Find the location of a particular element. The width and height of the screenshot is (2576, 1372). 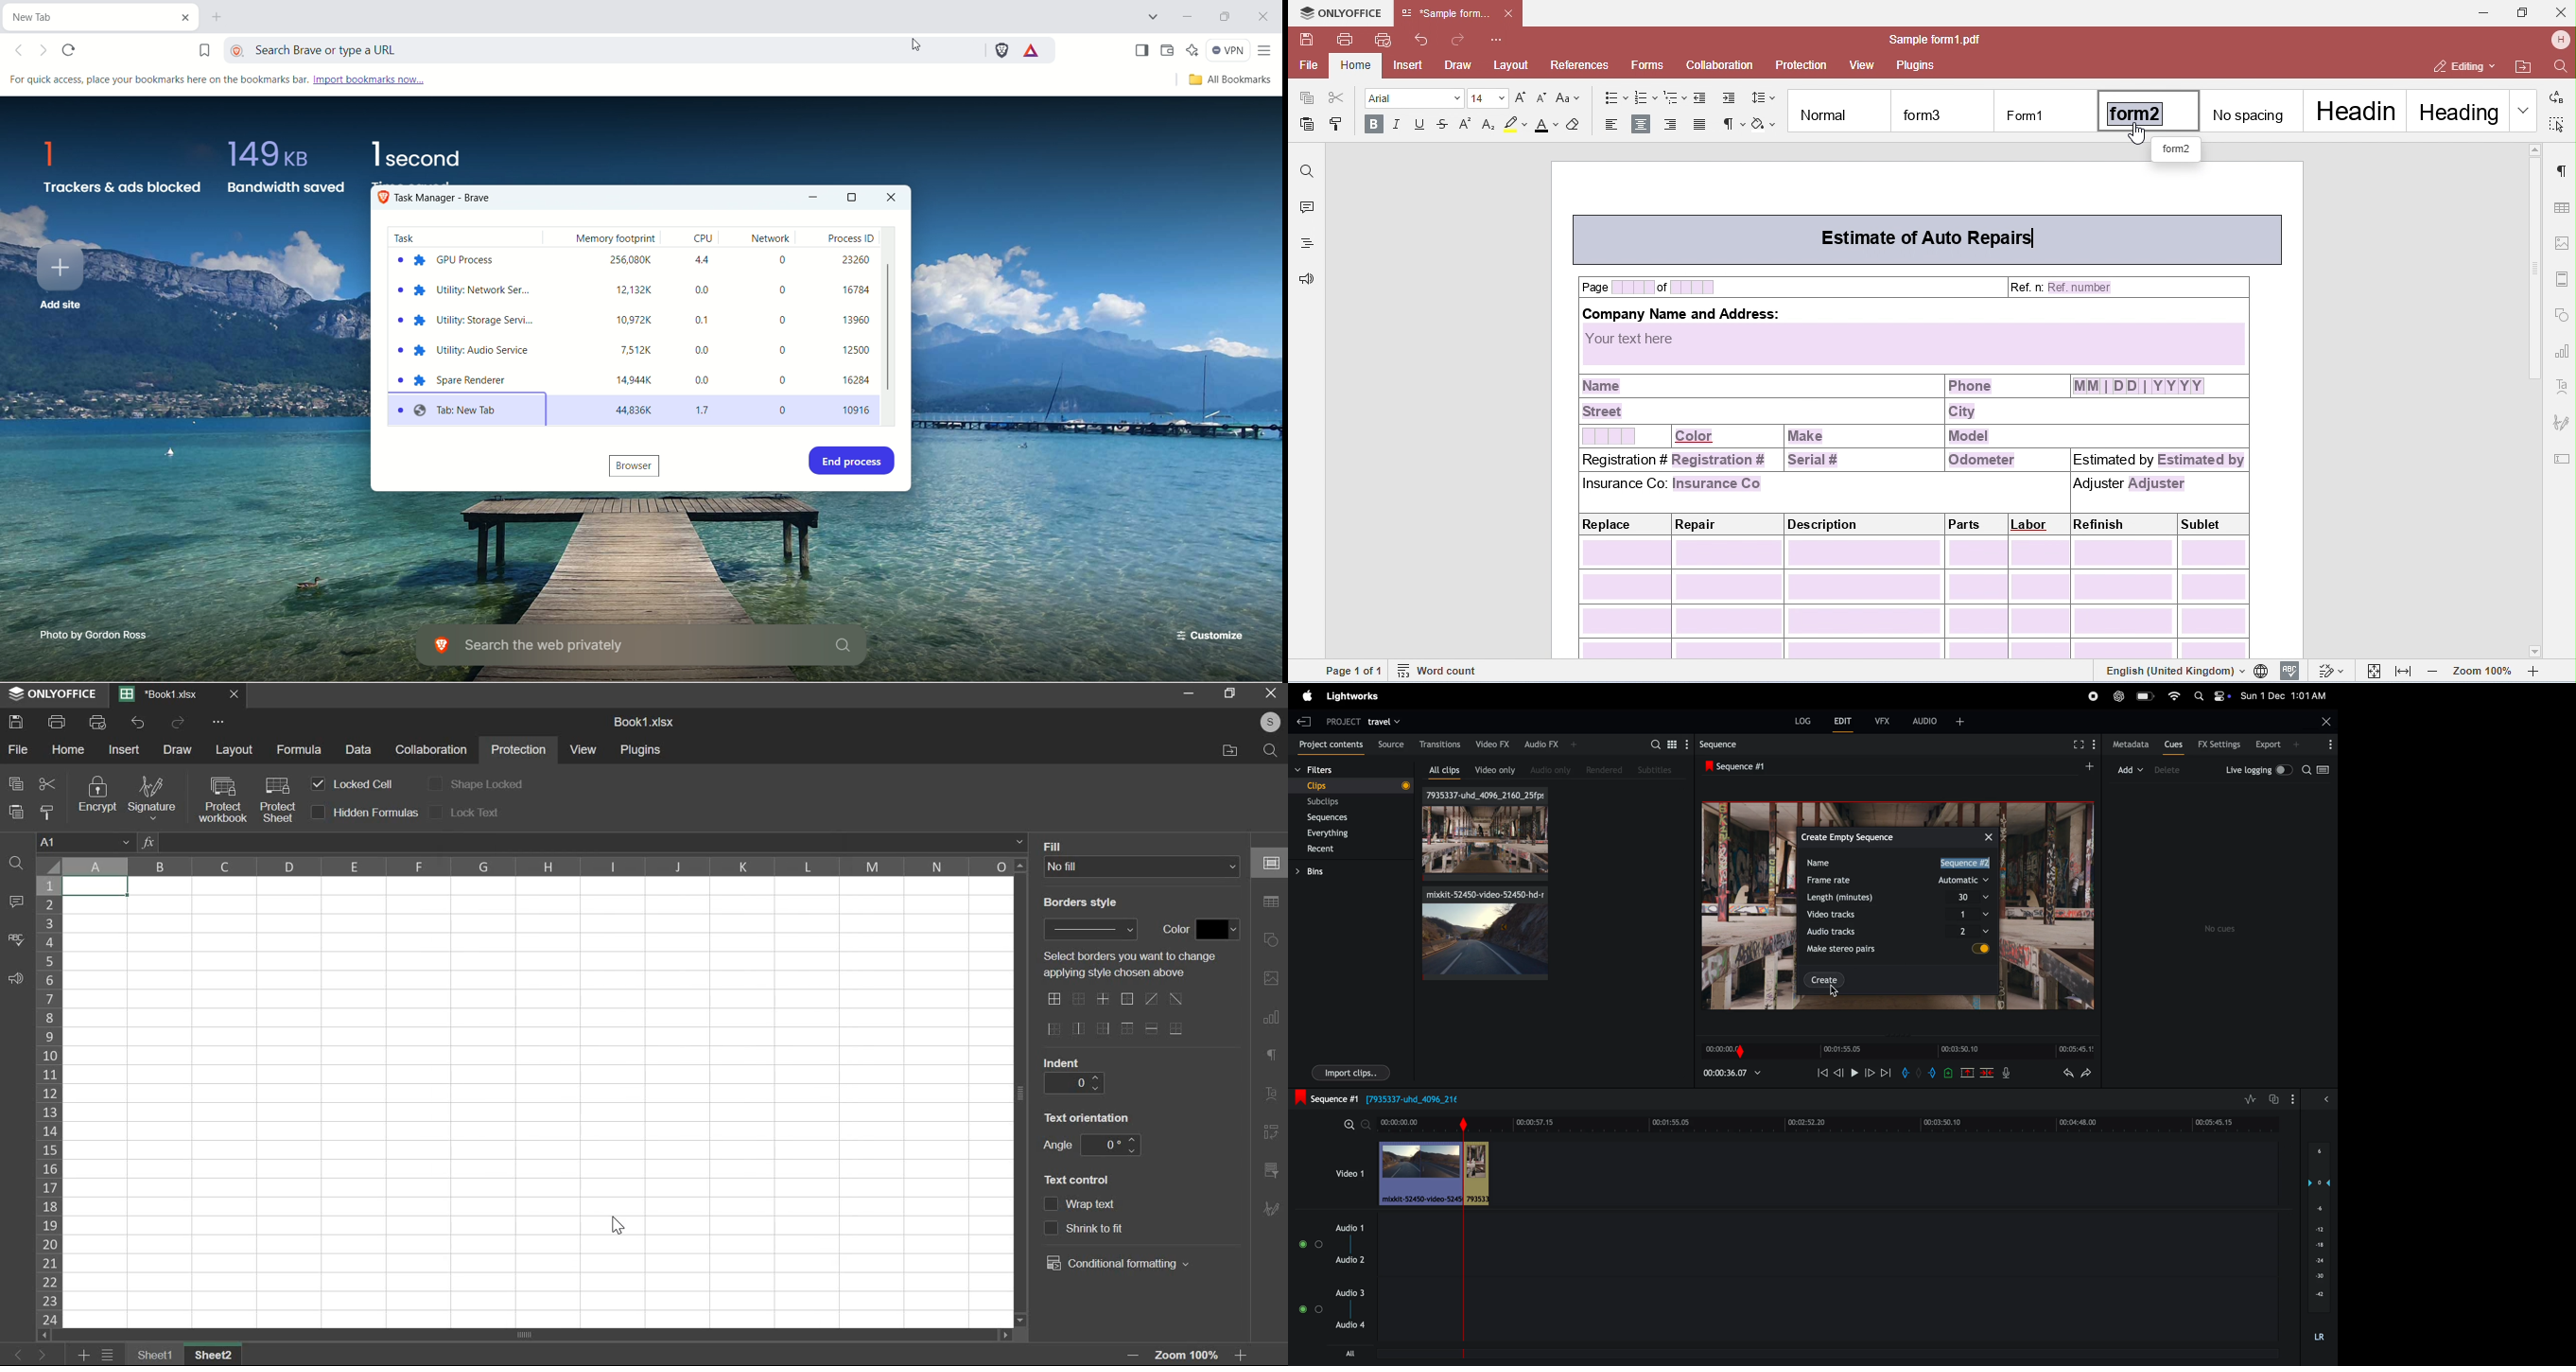

transitions is located at coordinates (1441, 743).